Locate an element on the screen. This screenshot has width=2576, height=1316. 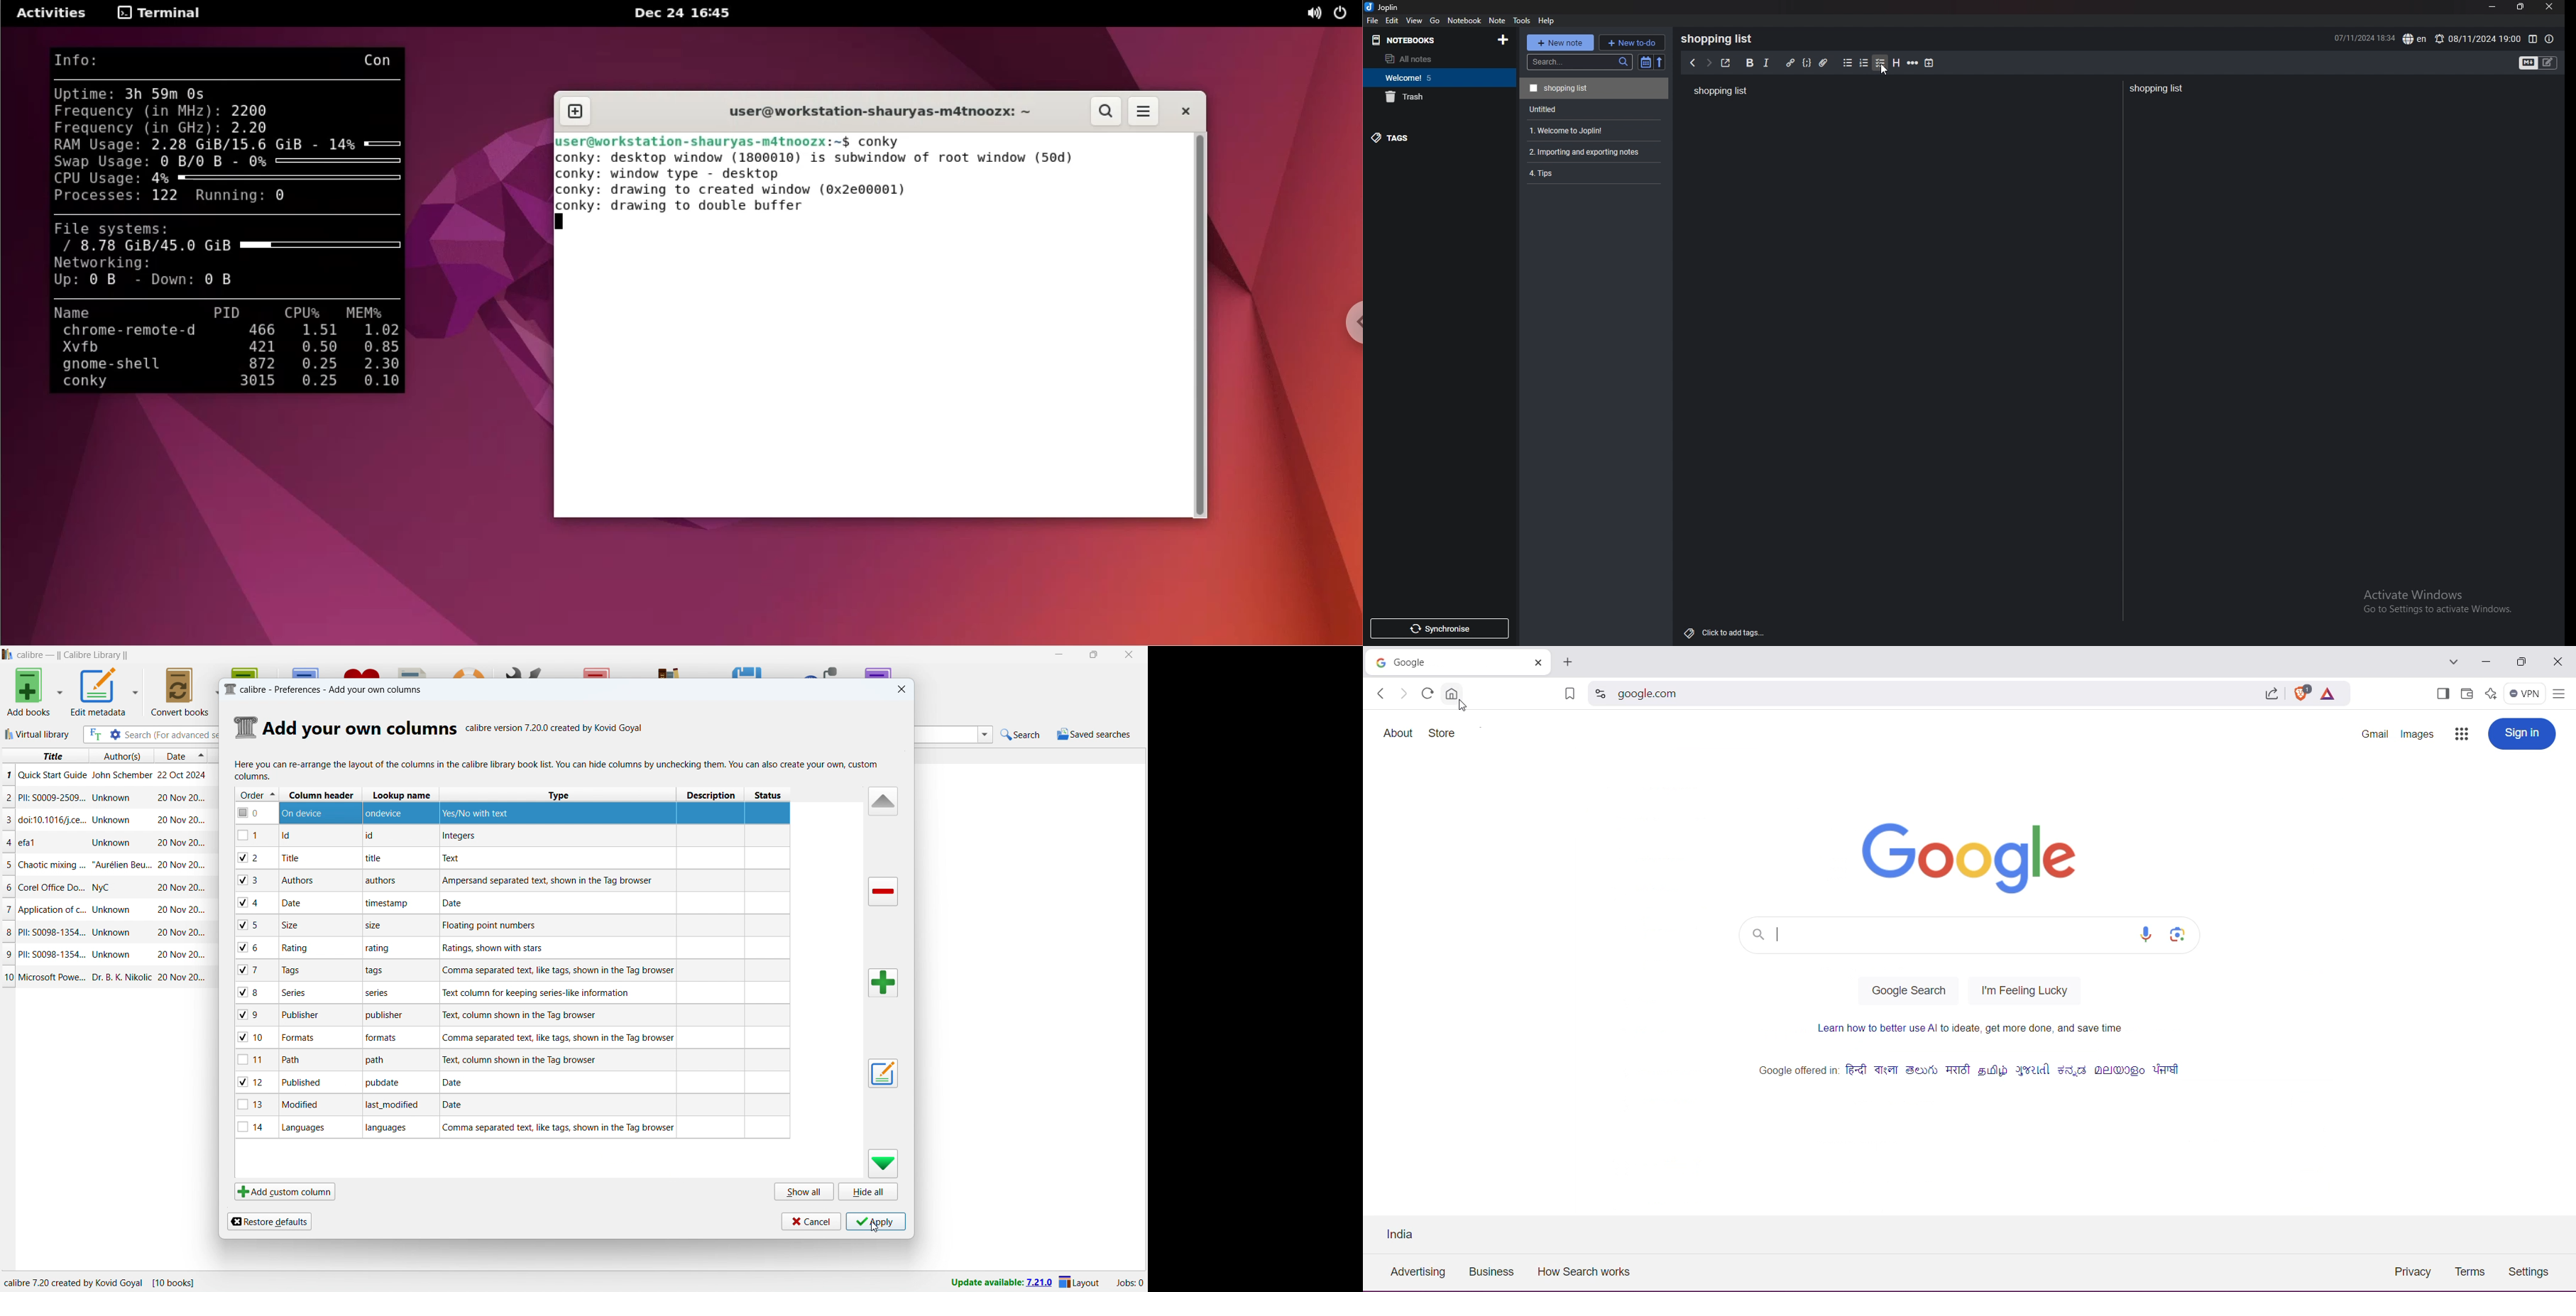
toggle editors is located at coordinates (2538, 63).